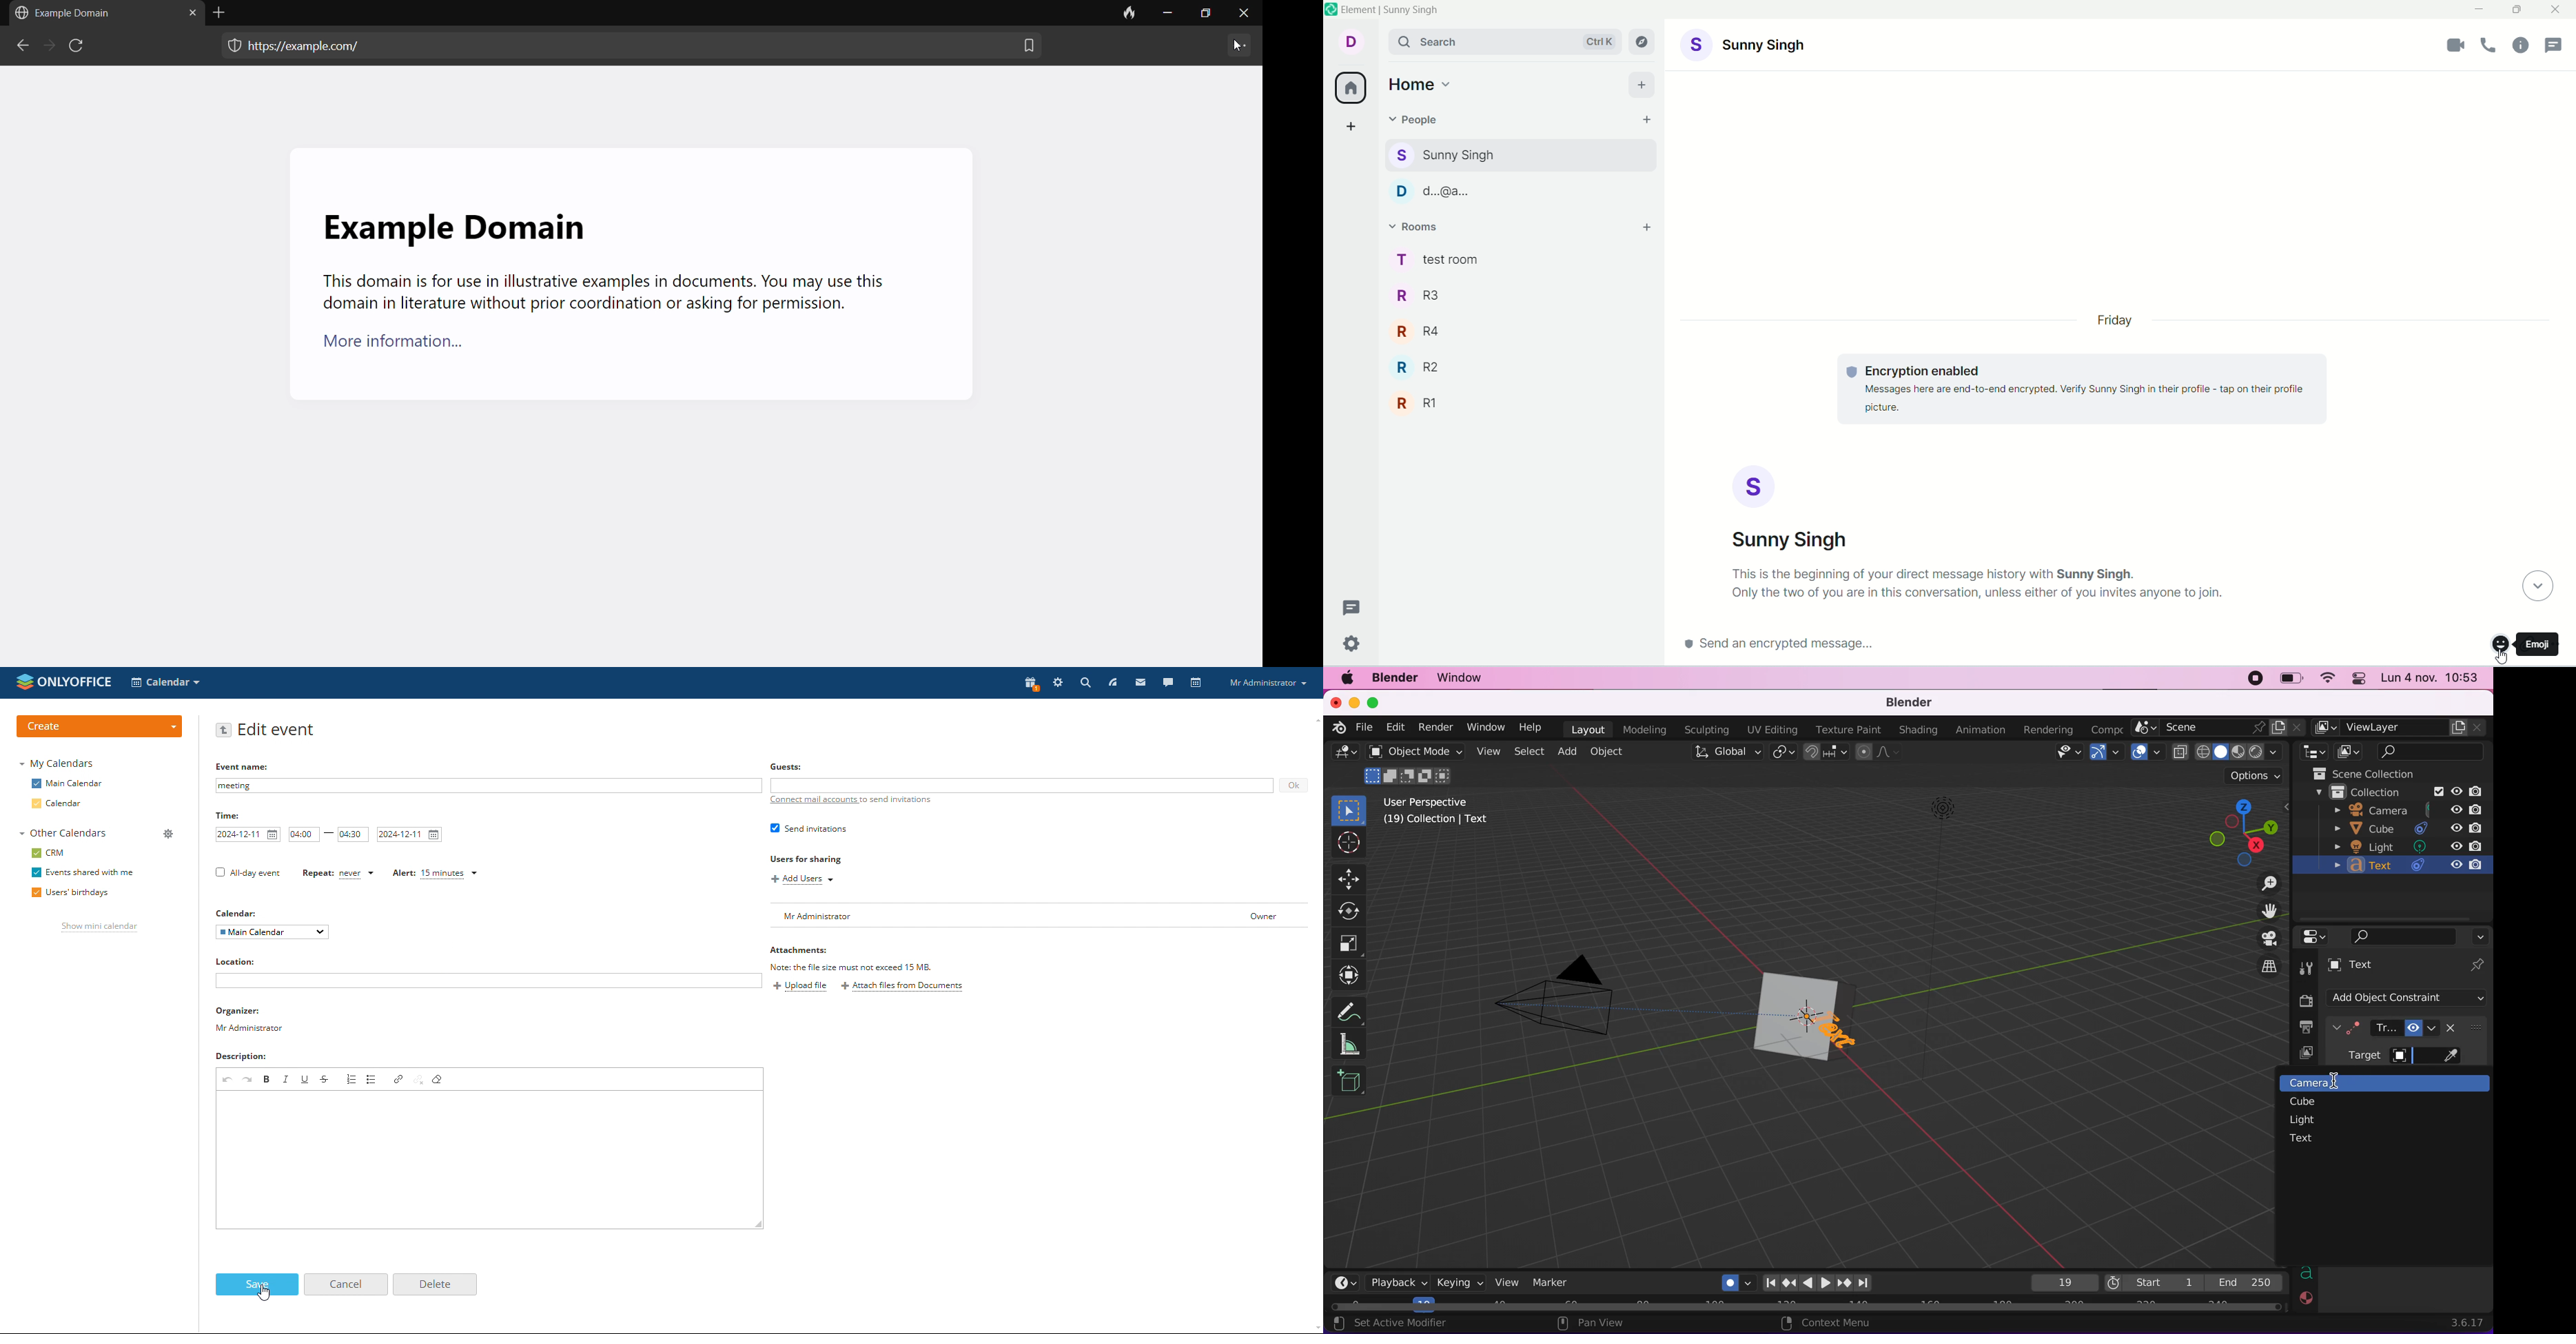 This screenshot has height=1344, width=2576. What do you see at coordinates (2503, 654) in the screenshot?
I see `pointer cursor` at bounding box center [2503, 654].